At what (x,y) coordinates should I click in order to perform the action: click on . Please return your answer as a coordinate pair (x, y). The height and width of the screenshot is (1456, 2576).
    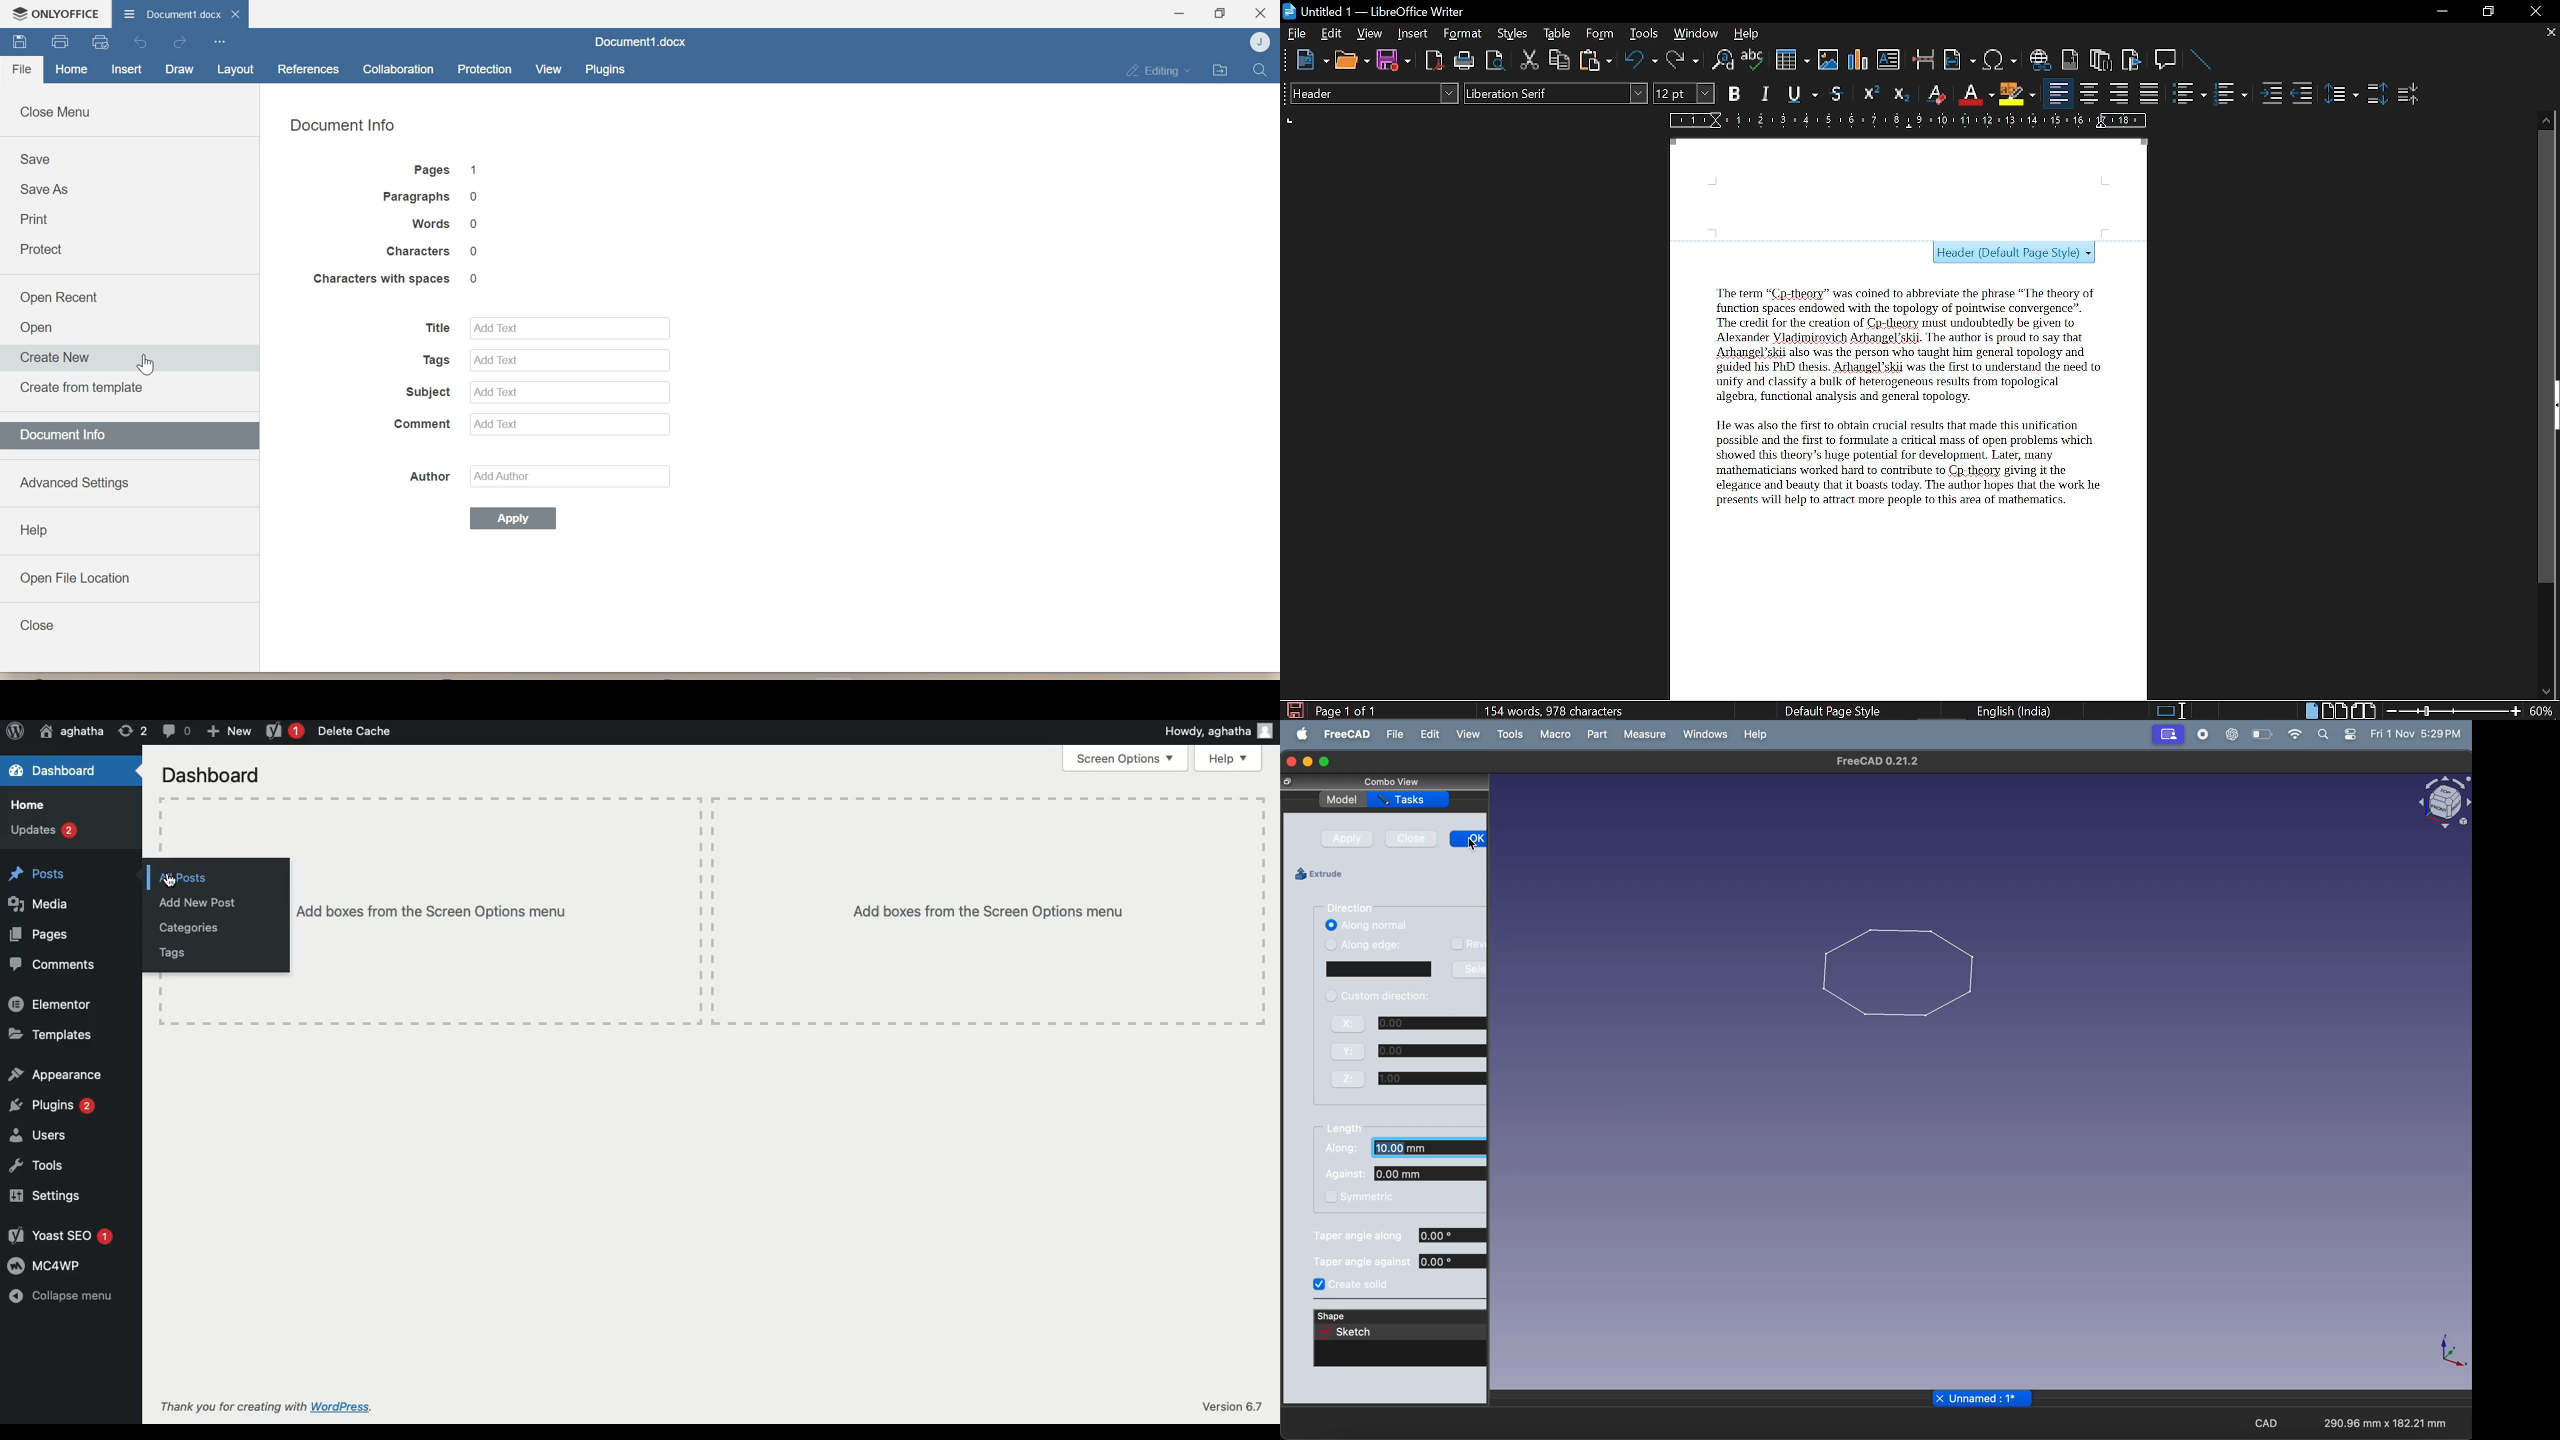
    Looking at the image, I should click on (167, 15).